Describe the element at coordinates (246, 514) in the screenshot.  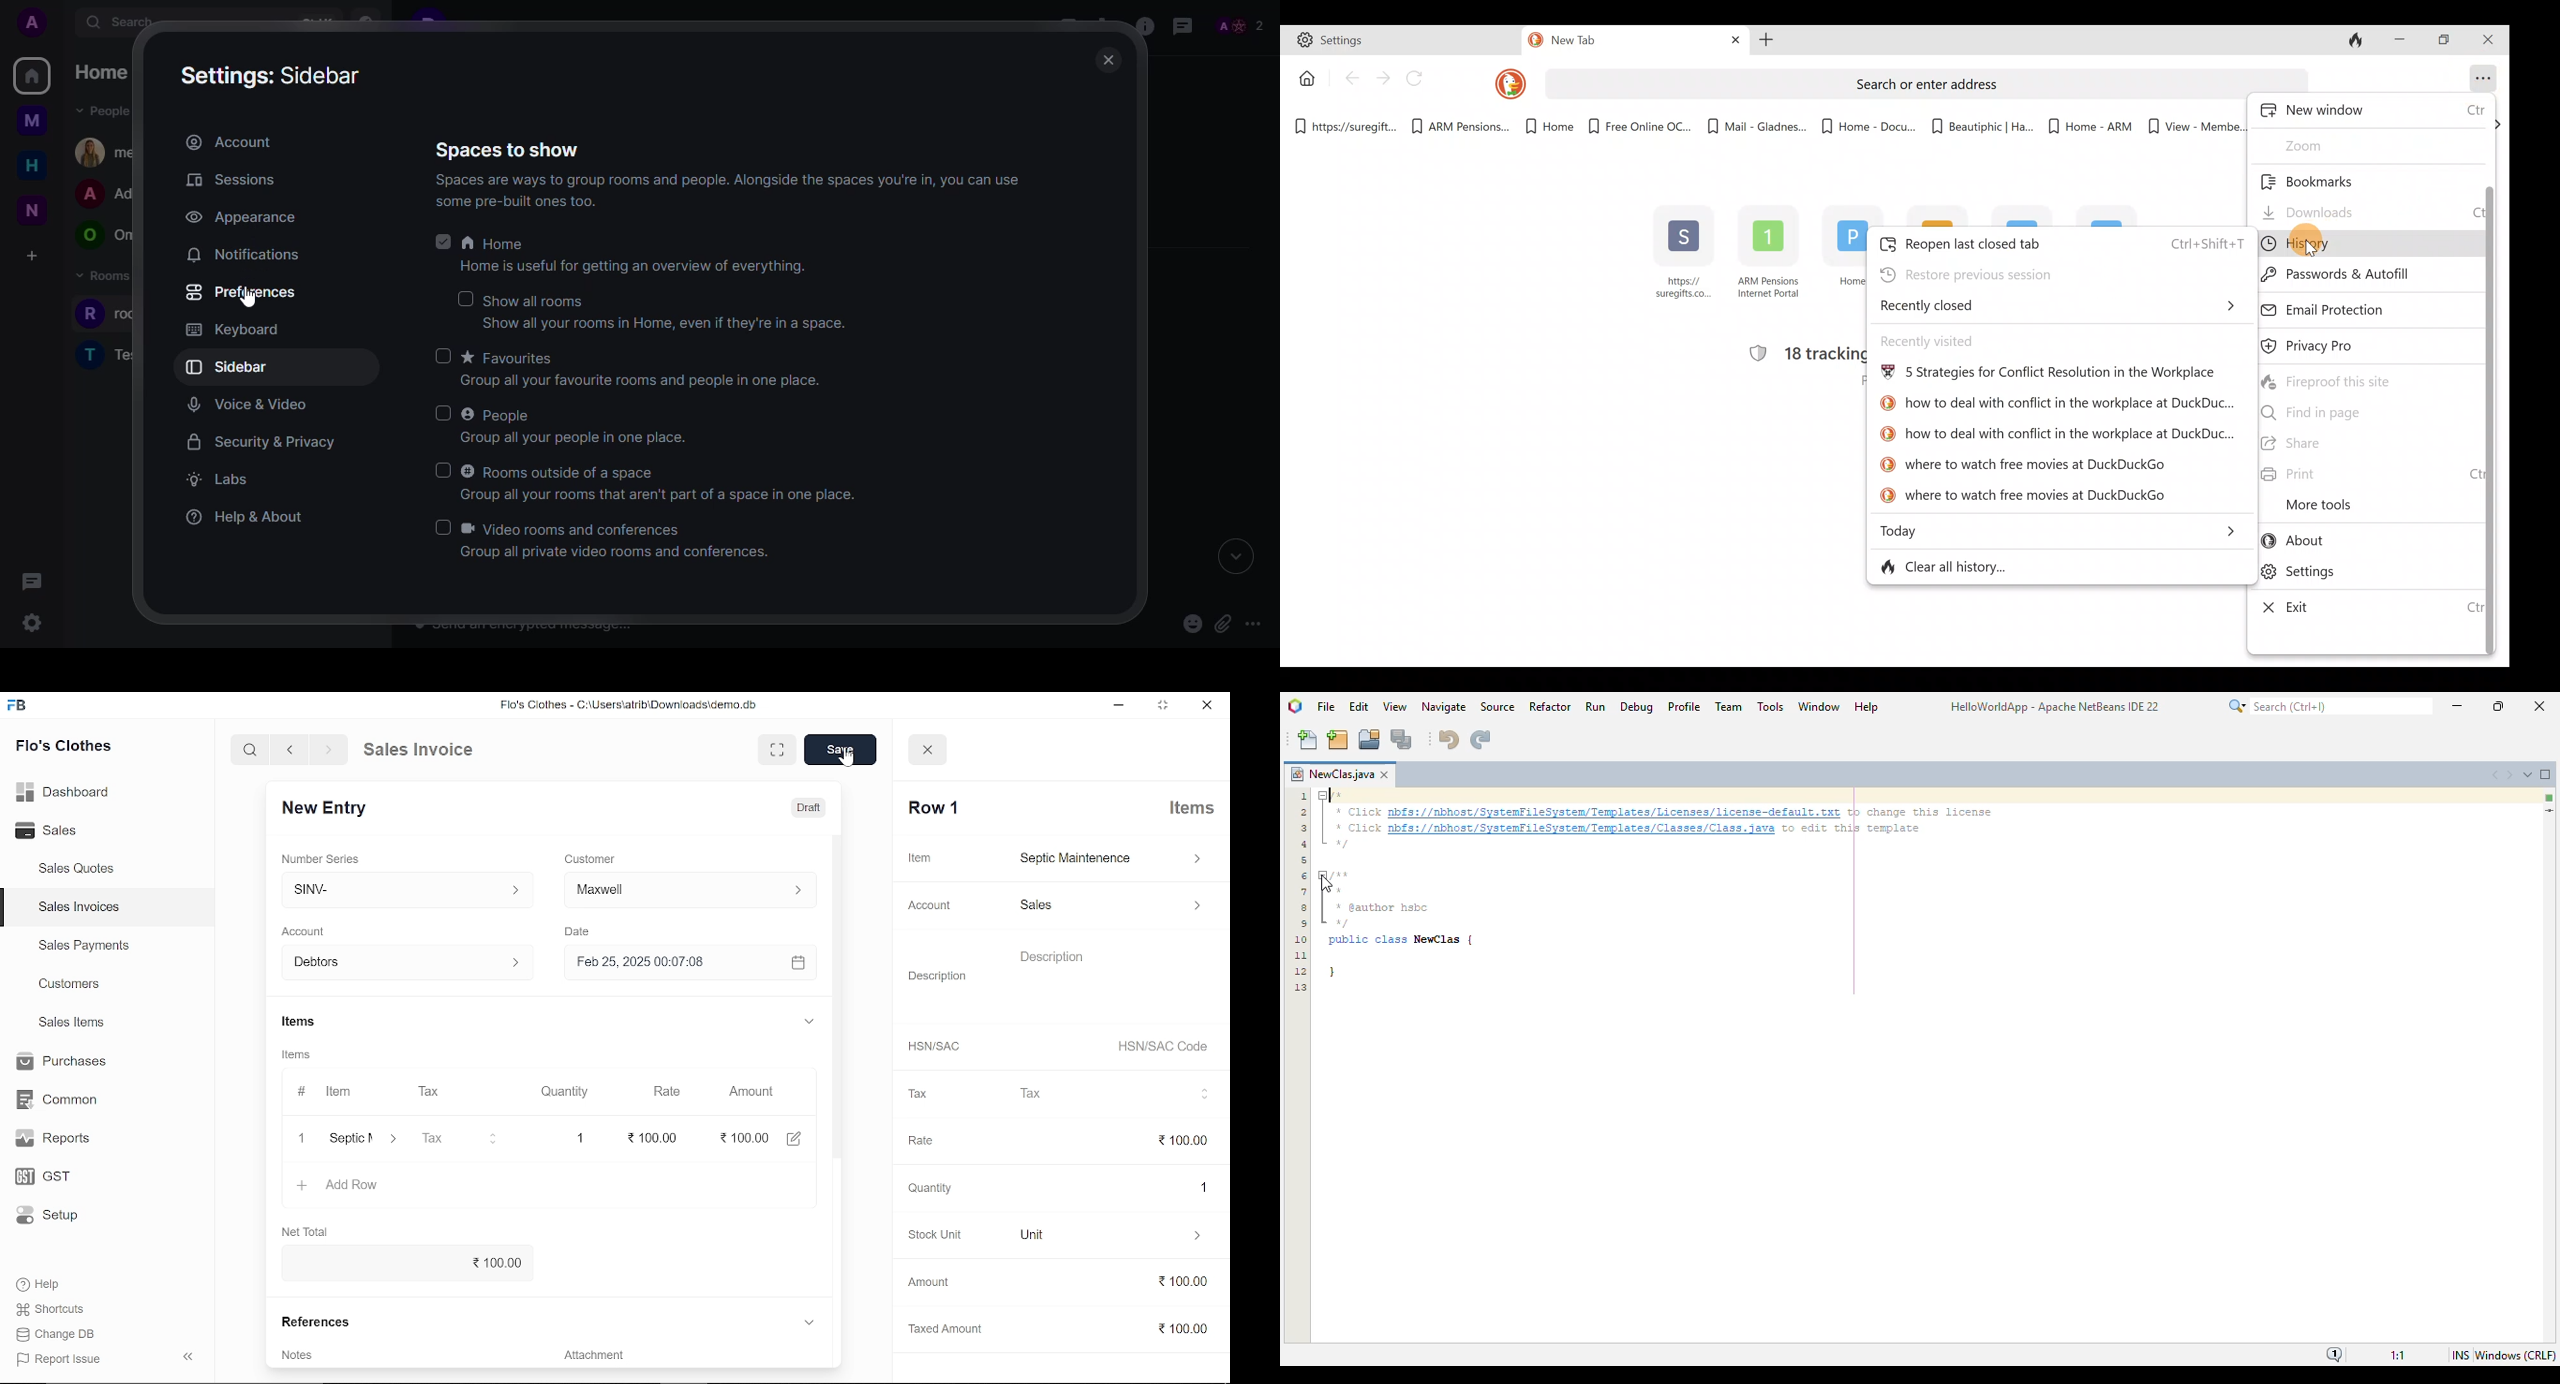
I see `help` at that location.